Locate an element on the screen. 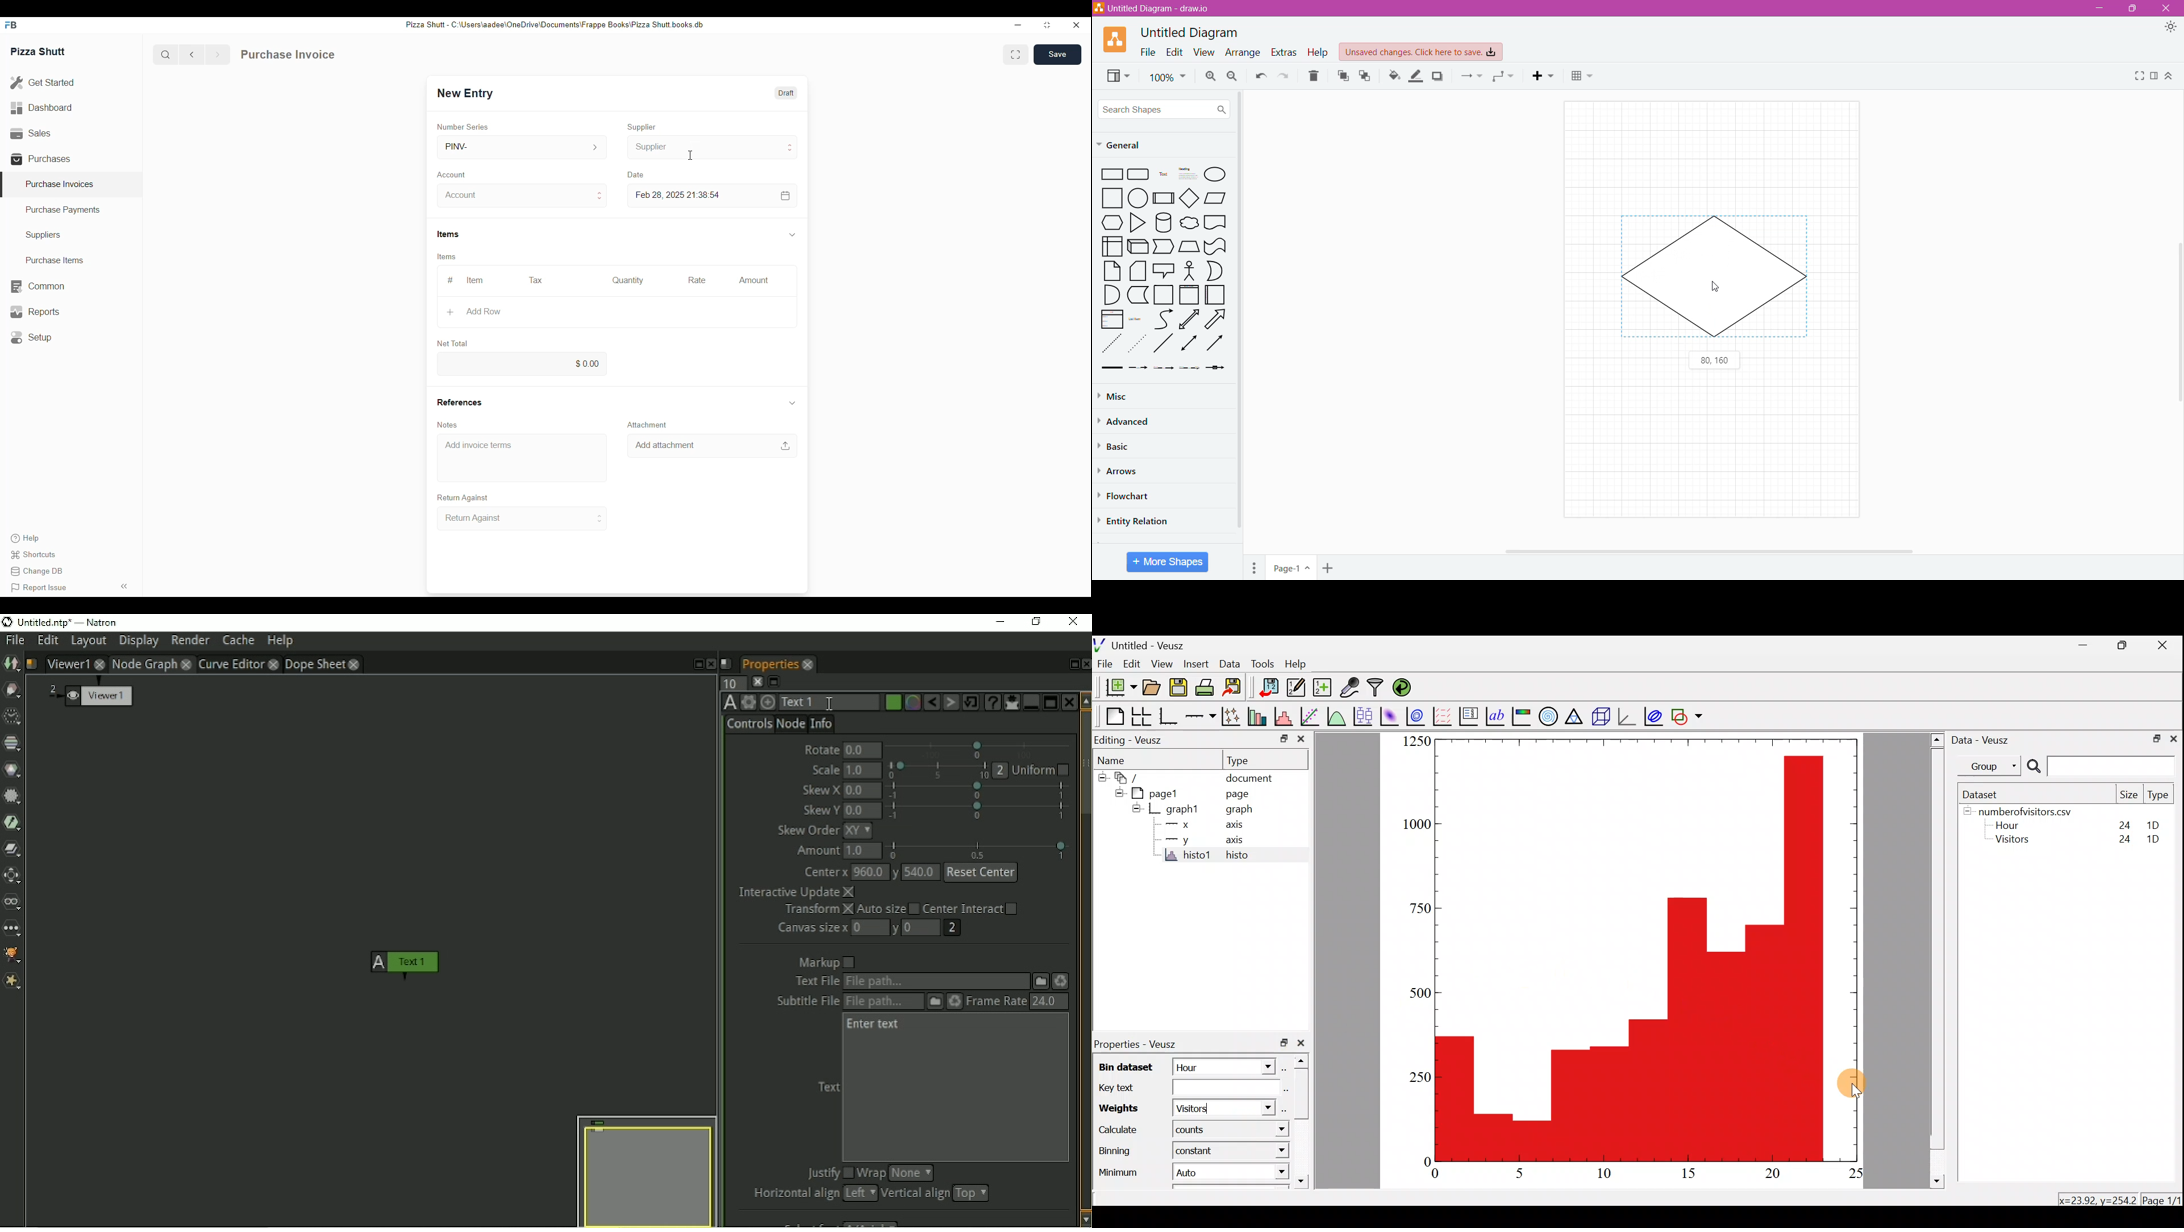  Connector with Icon Symbol is located at coordinates (1218, 369).